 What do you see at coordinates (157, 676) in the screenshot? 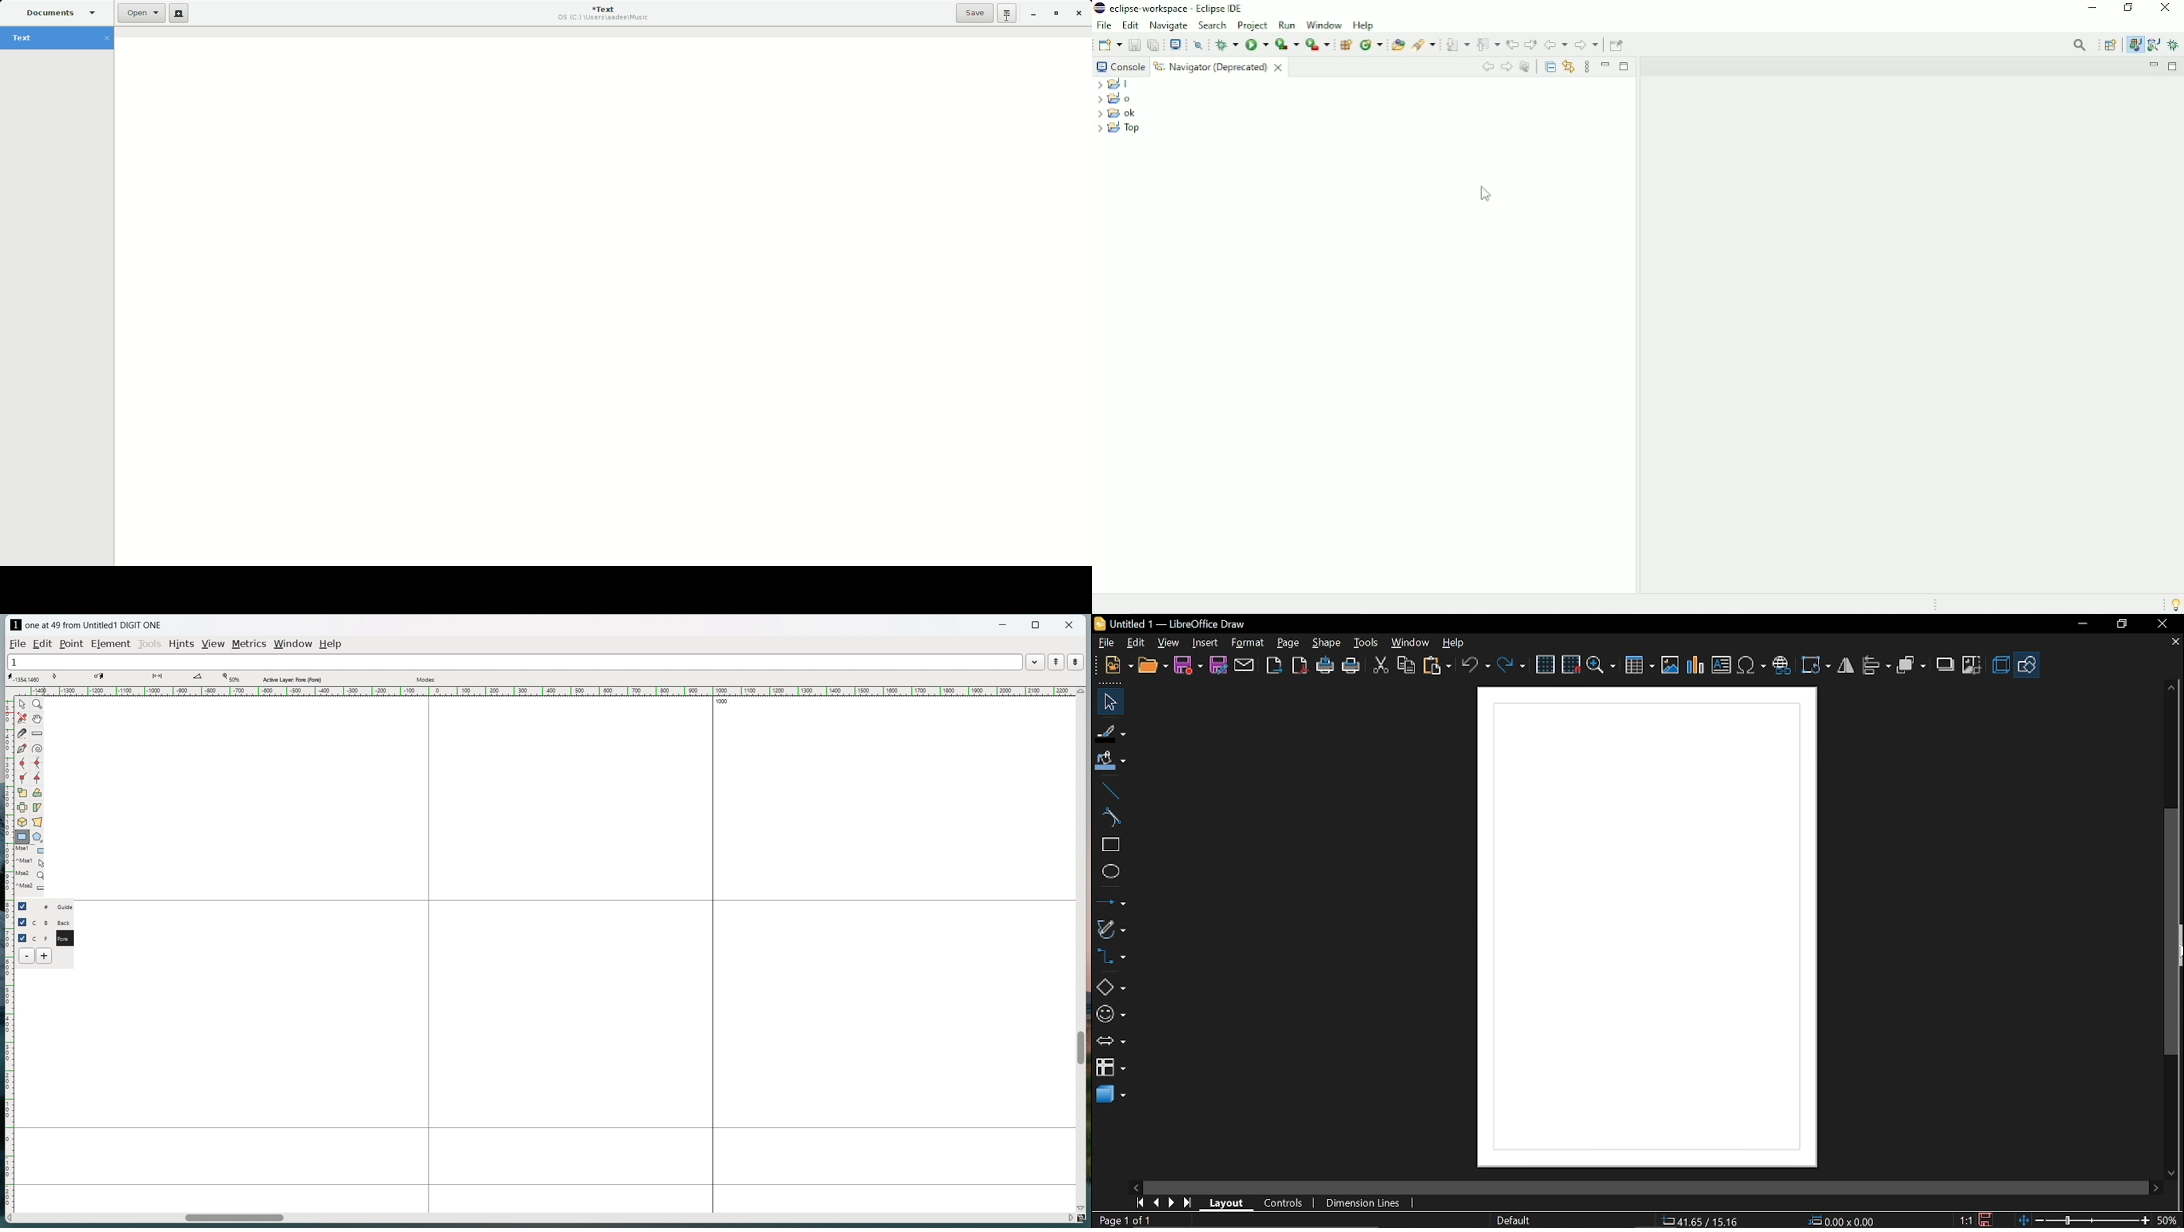
I see `distance between points` at bounding box center [157, 676].